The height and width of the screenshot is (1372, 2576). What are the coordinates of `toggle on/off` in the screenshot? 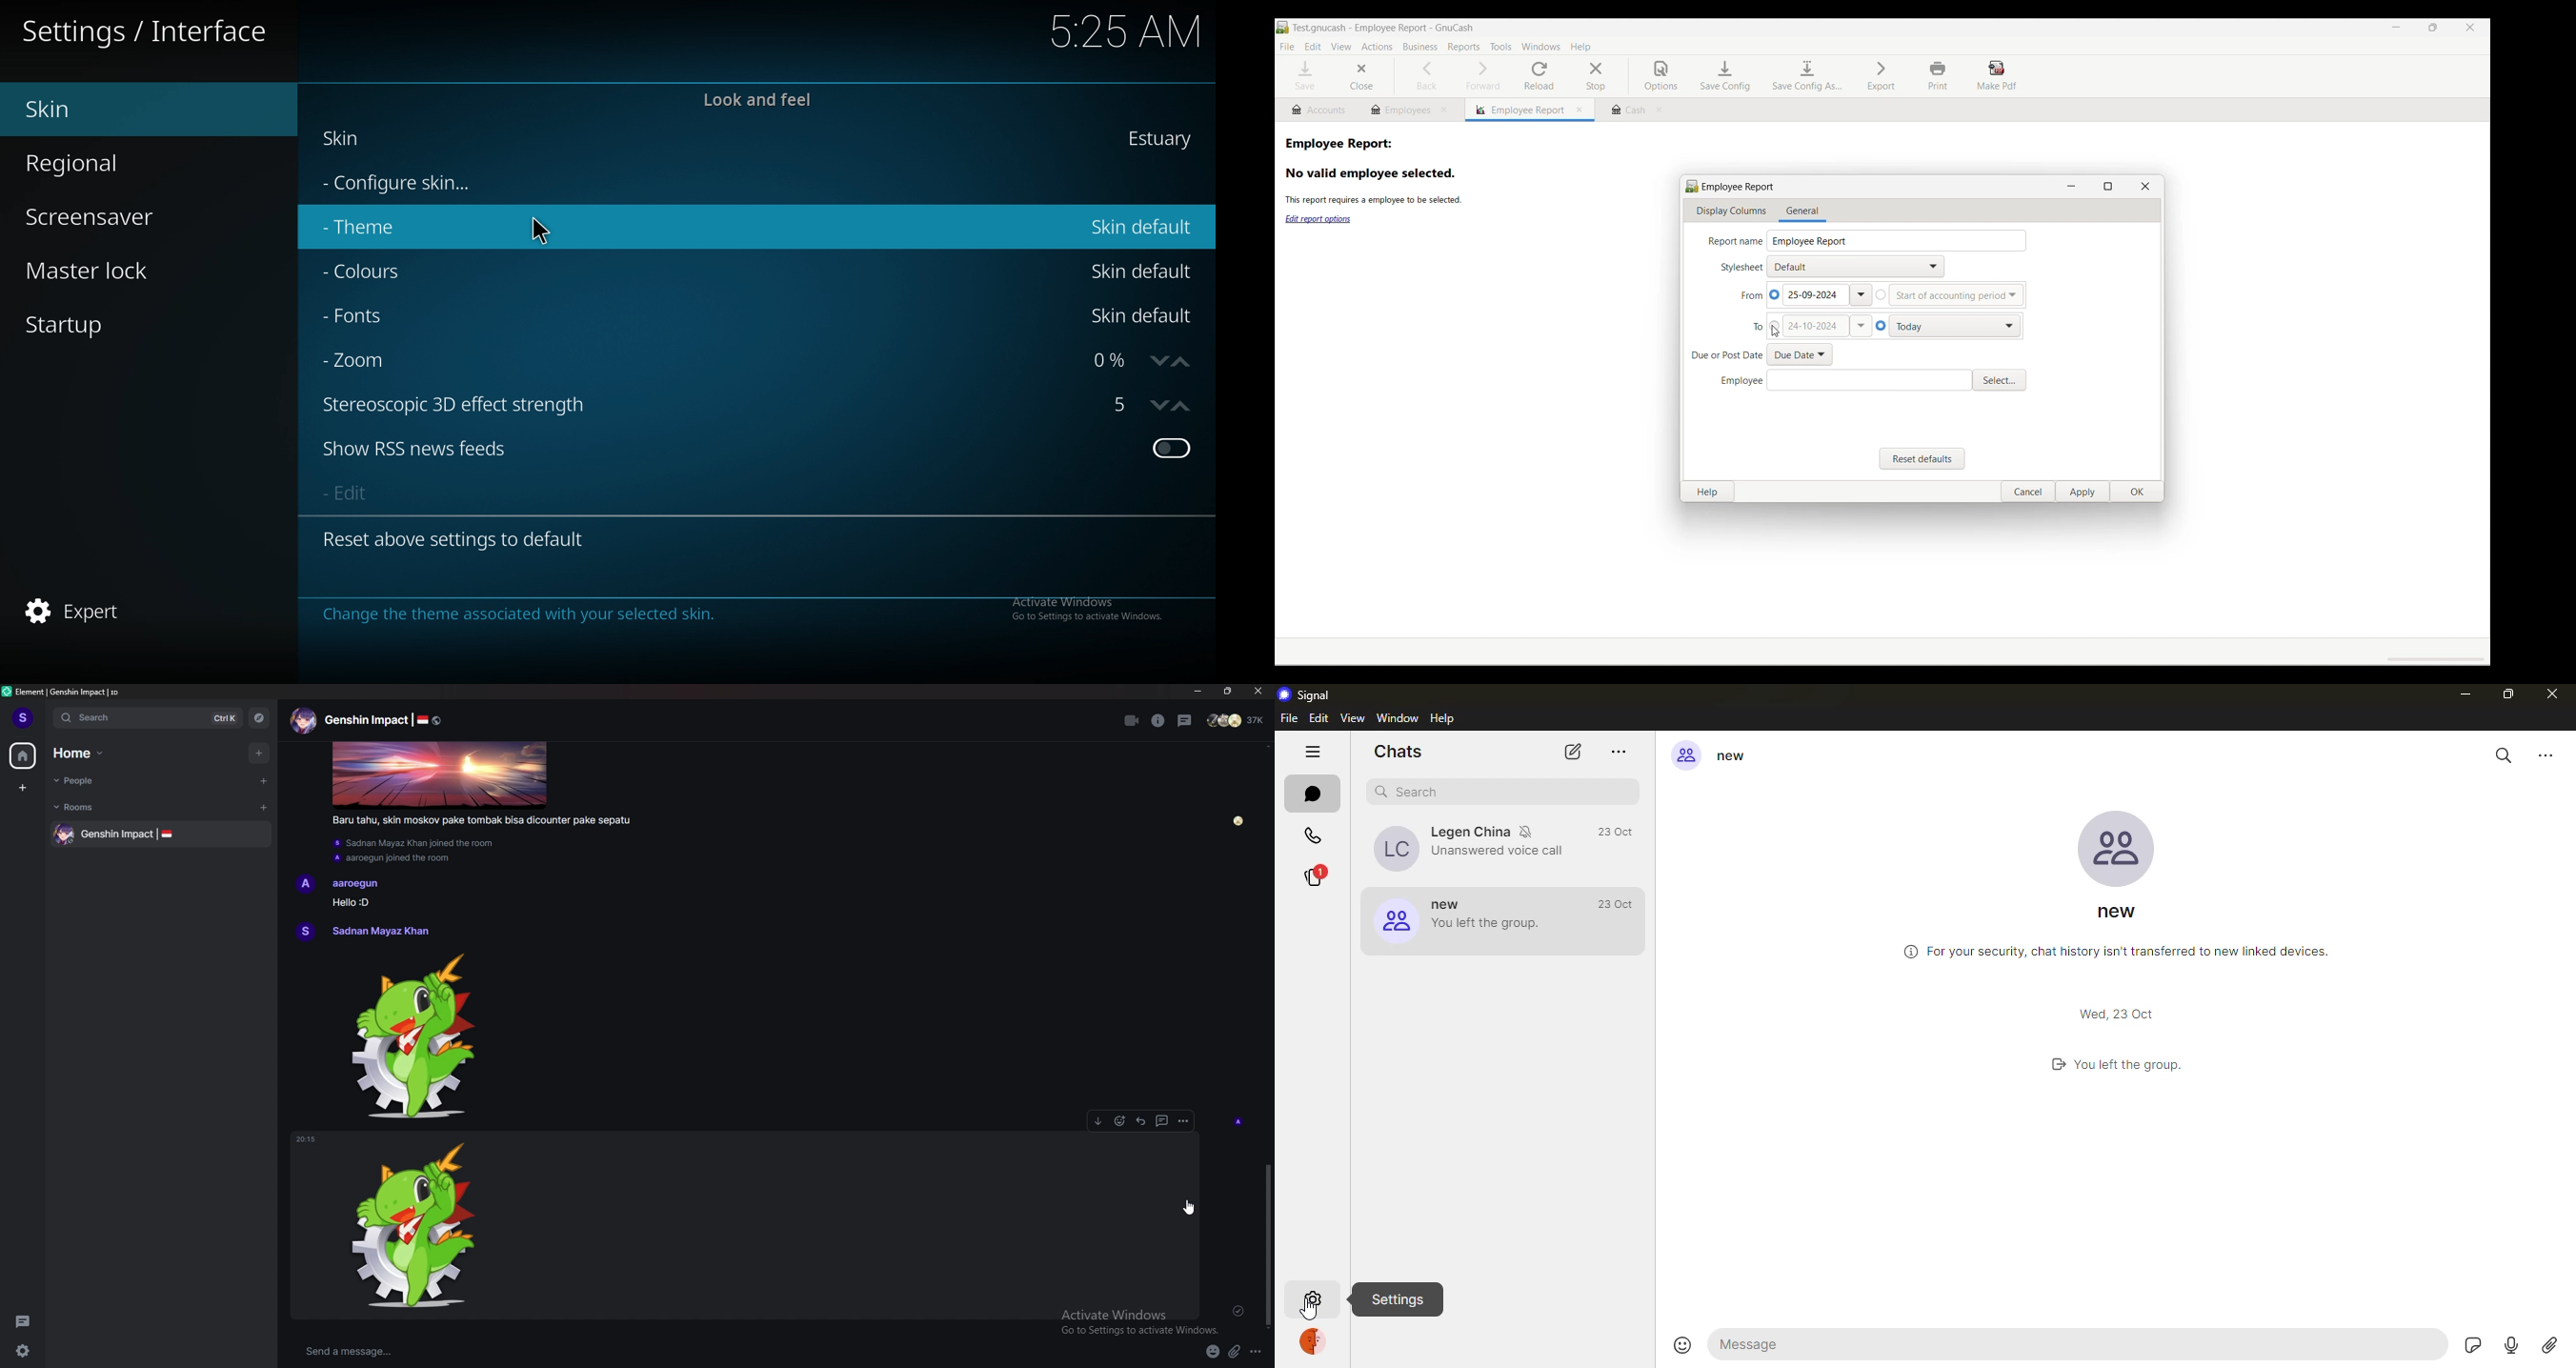 It's located at (1172, 450).